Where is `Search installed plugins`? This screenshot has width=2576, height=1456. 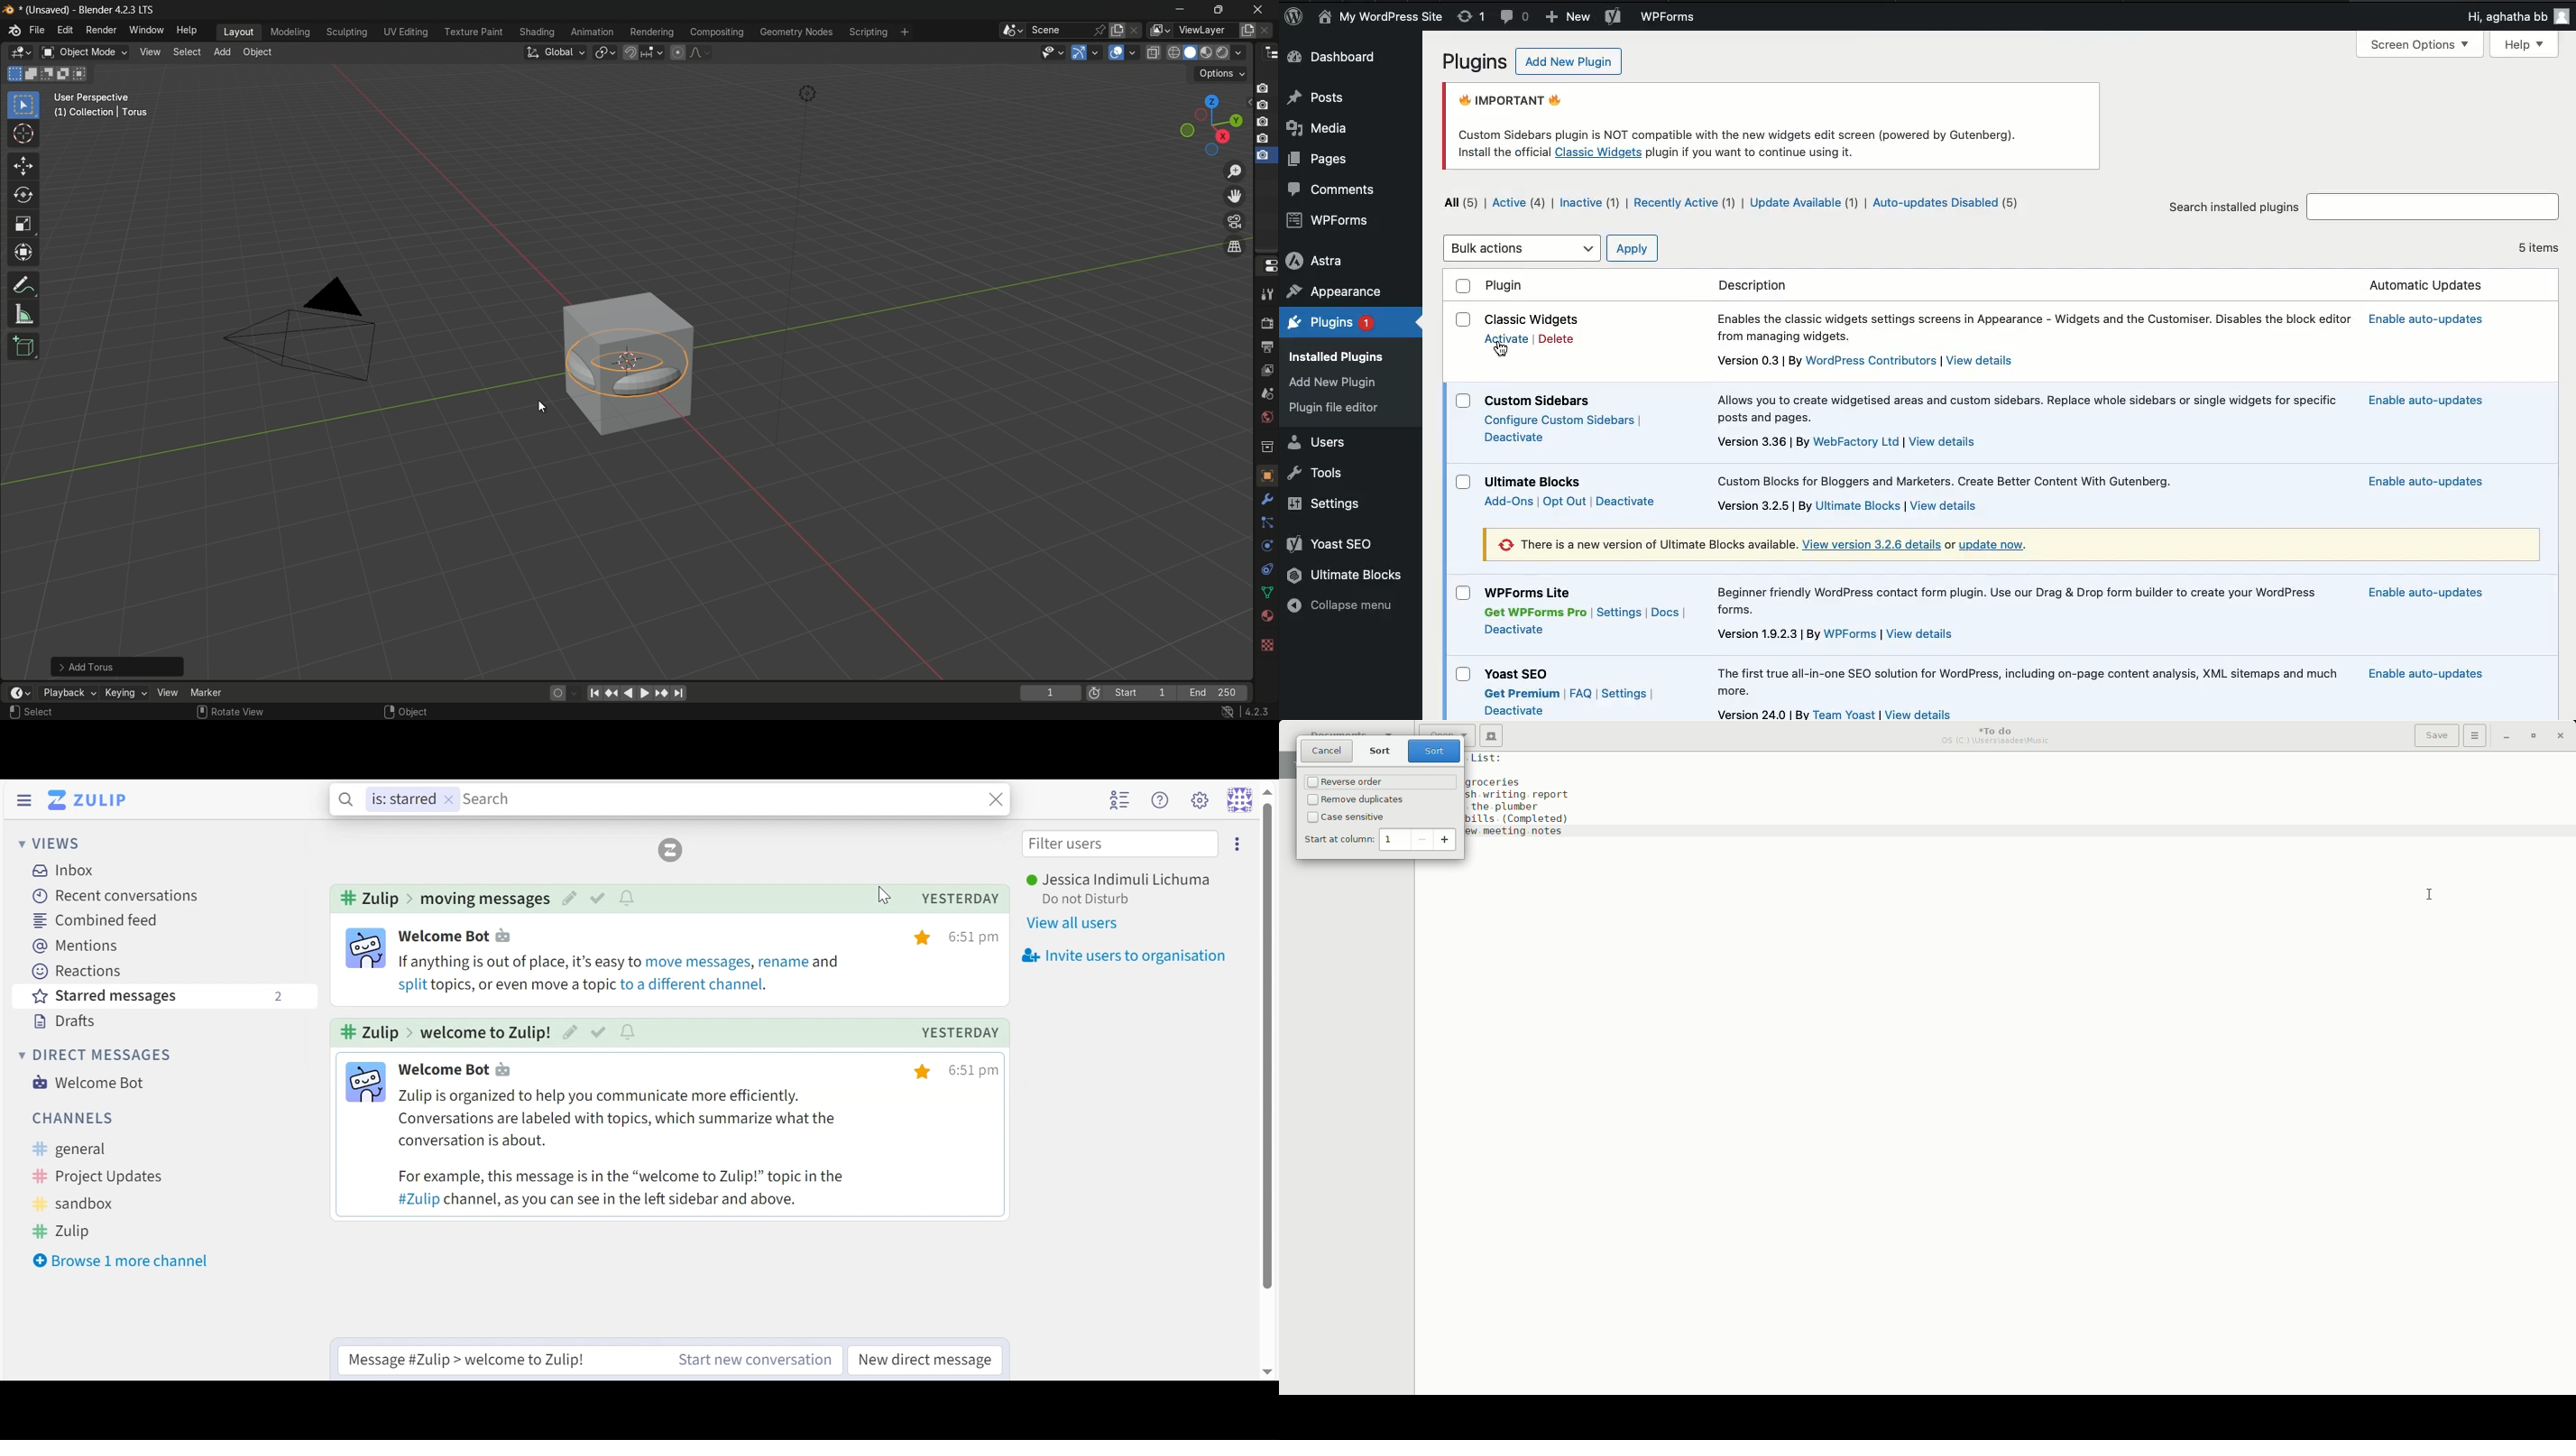 Search installed plugins is located at coordinates (2233, 207).